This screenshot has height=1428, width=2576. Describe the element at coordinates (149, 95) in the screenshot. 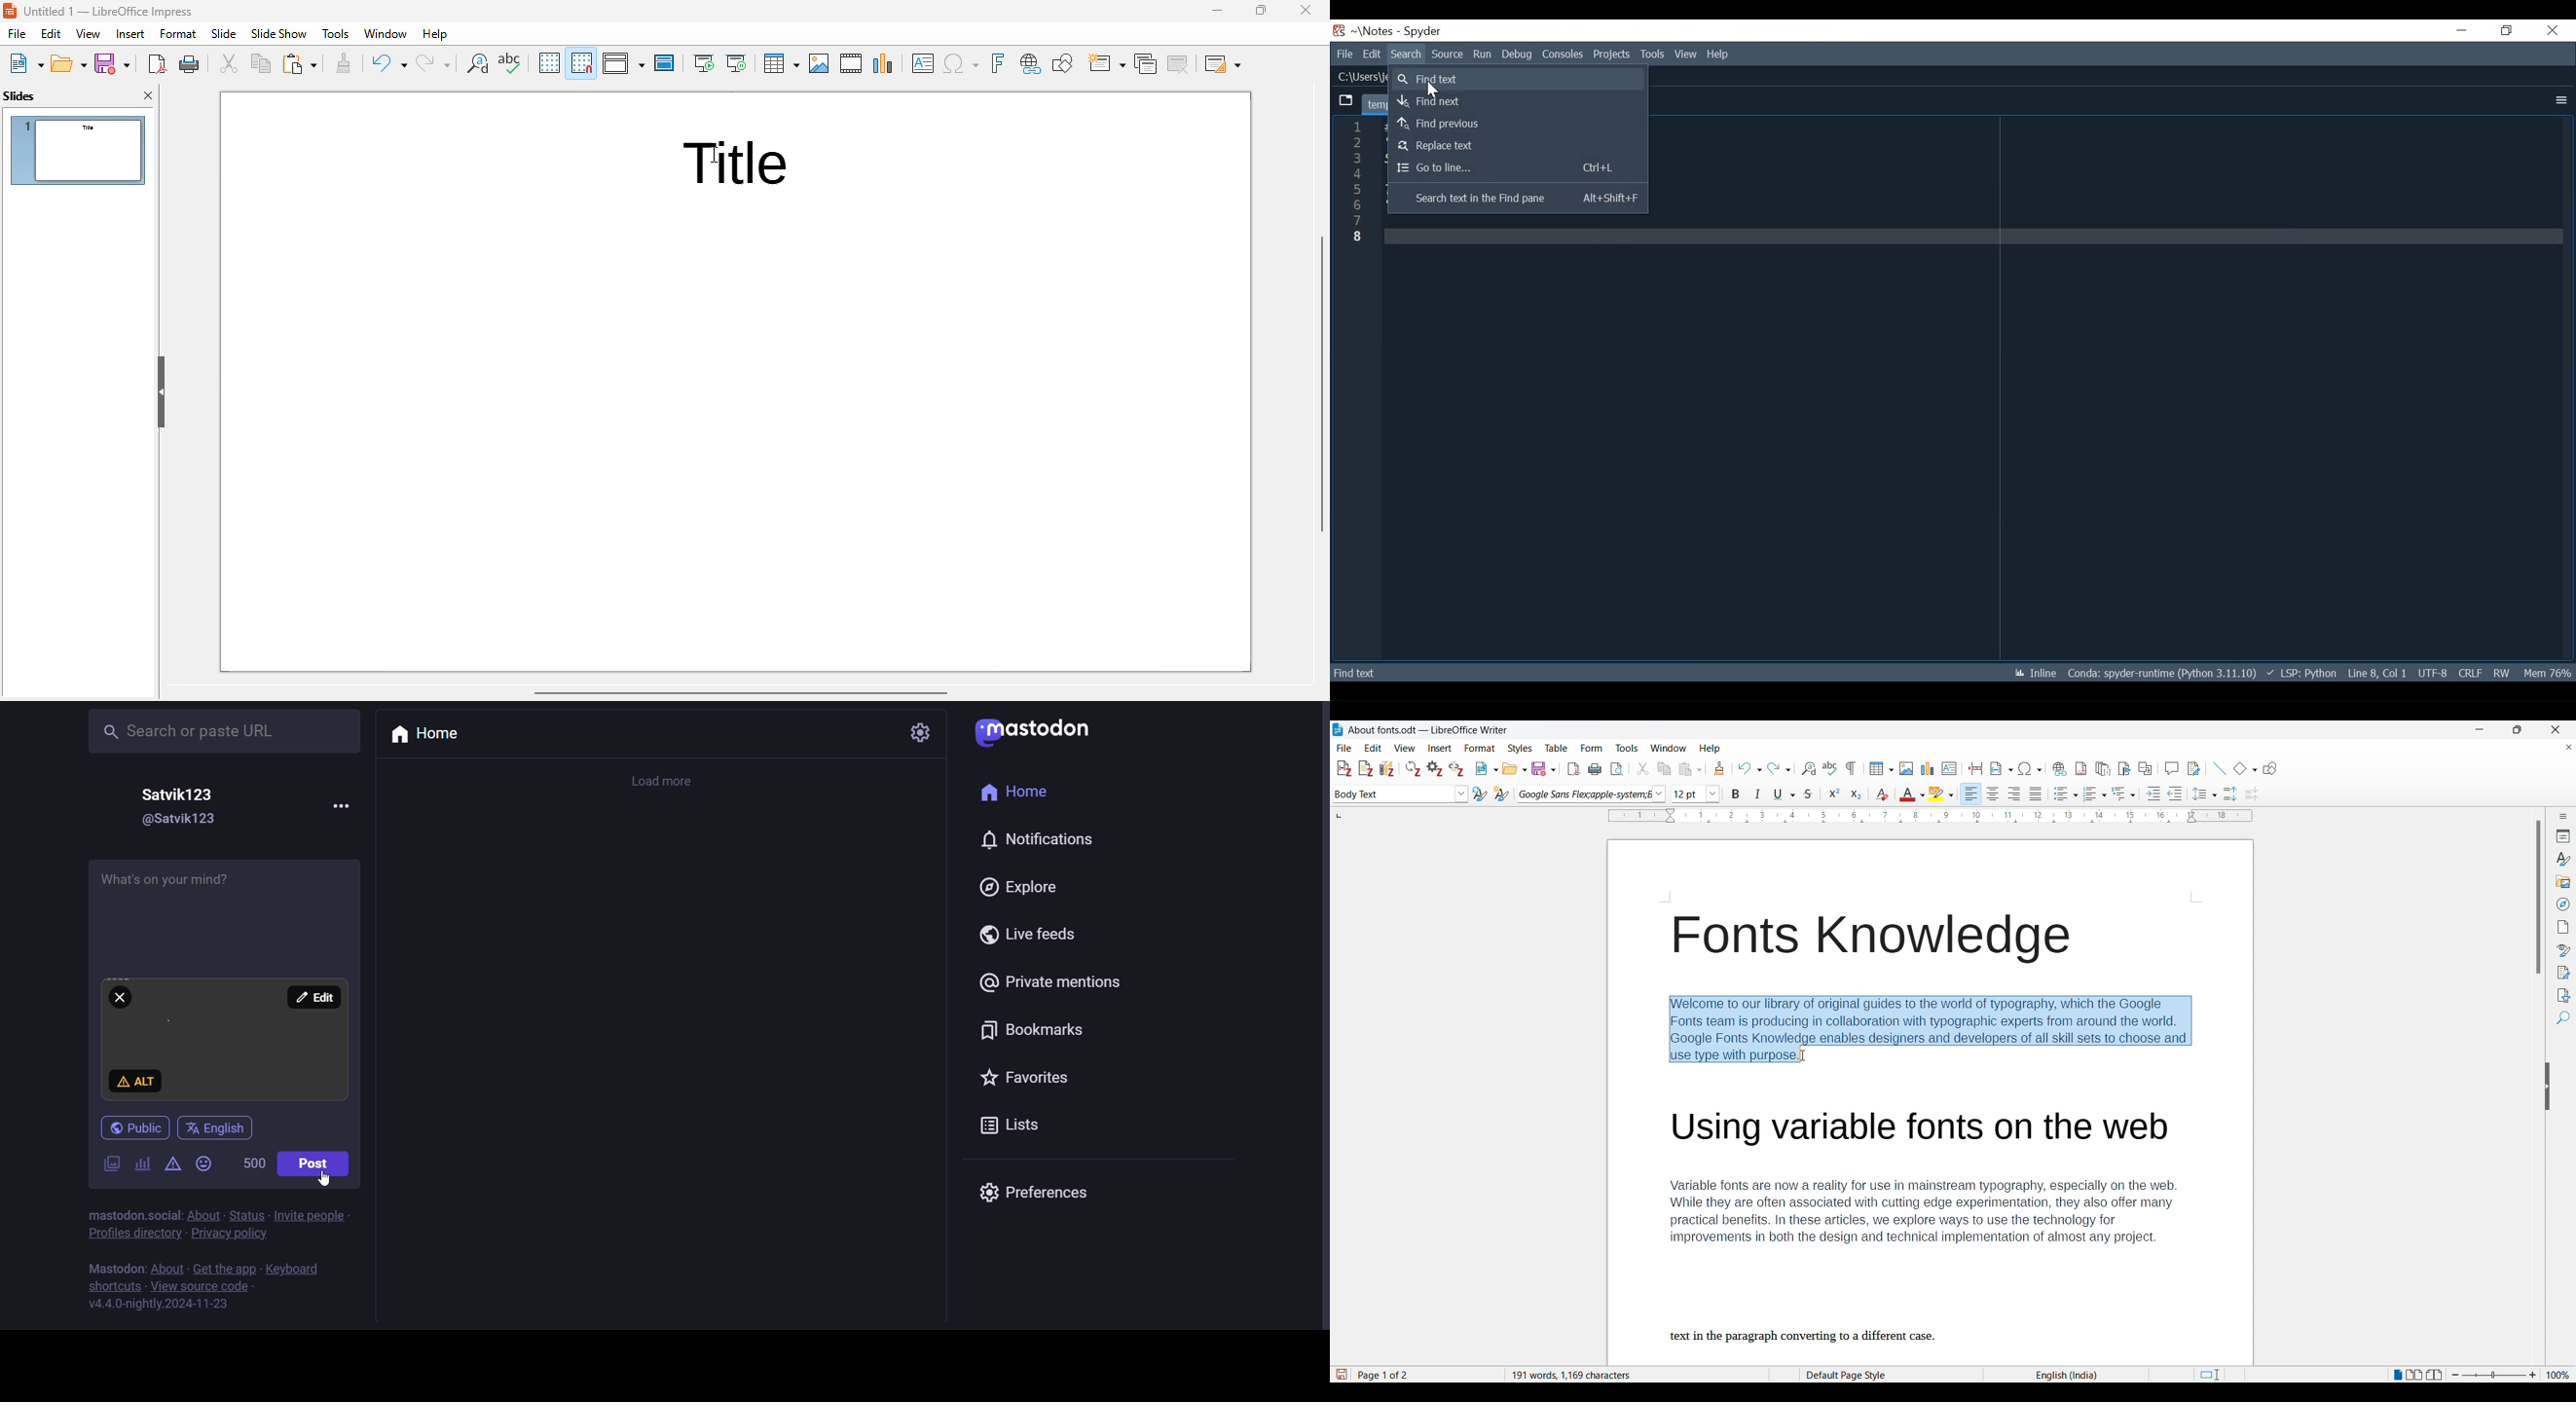

I see `close pane` at that location.